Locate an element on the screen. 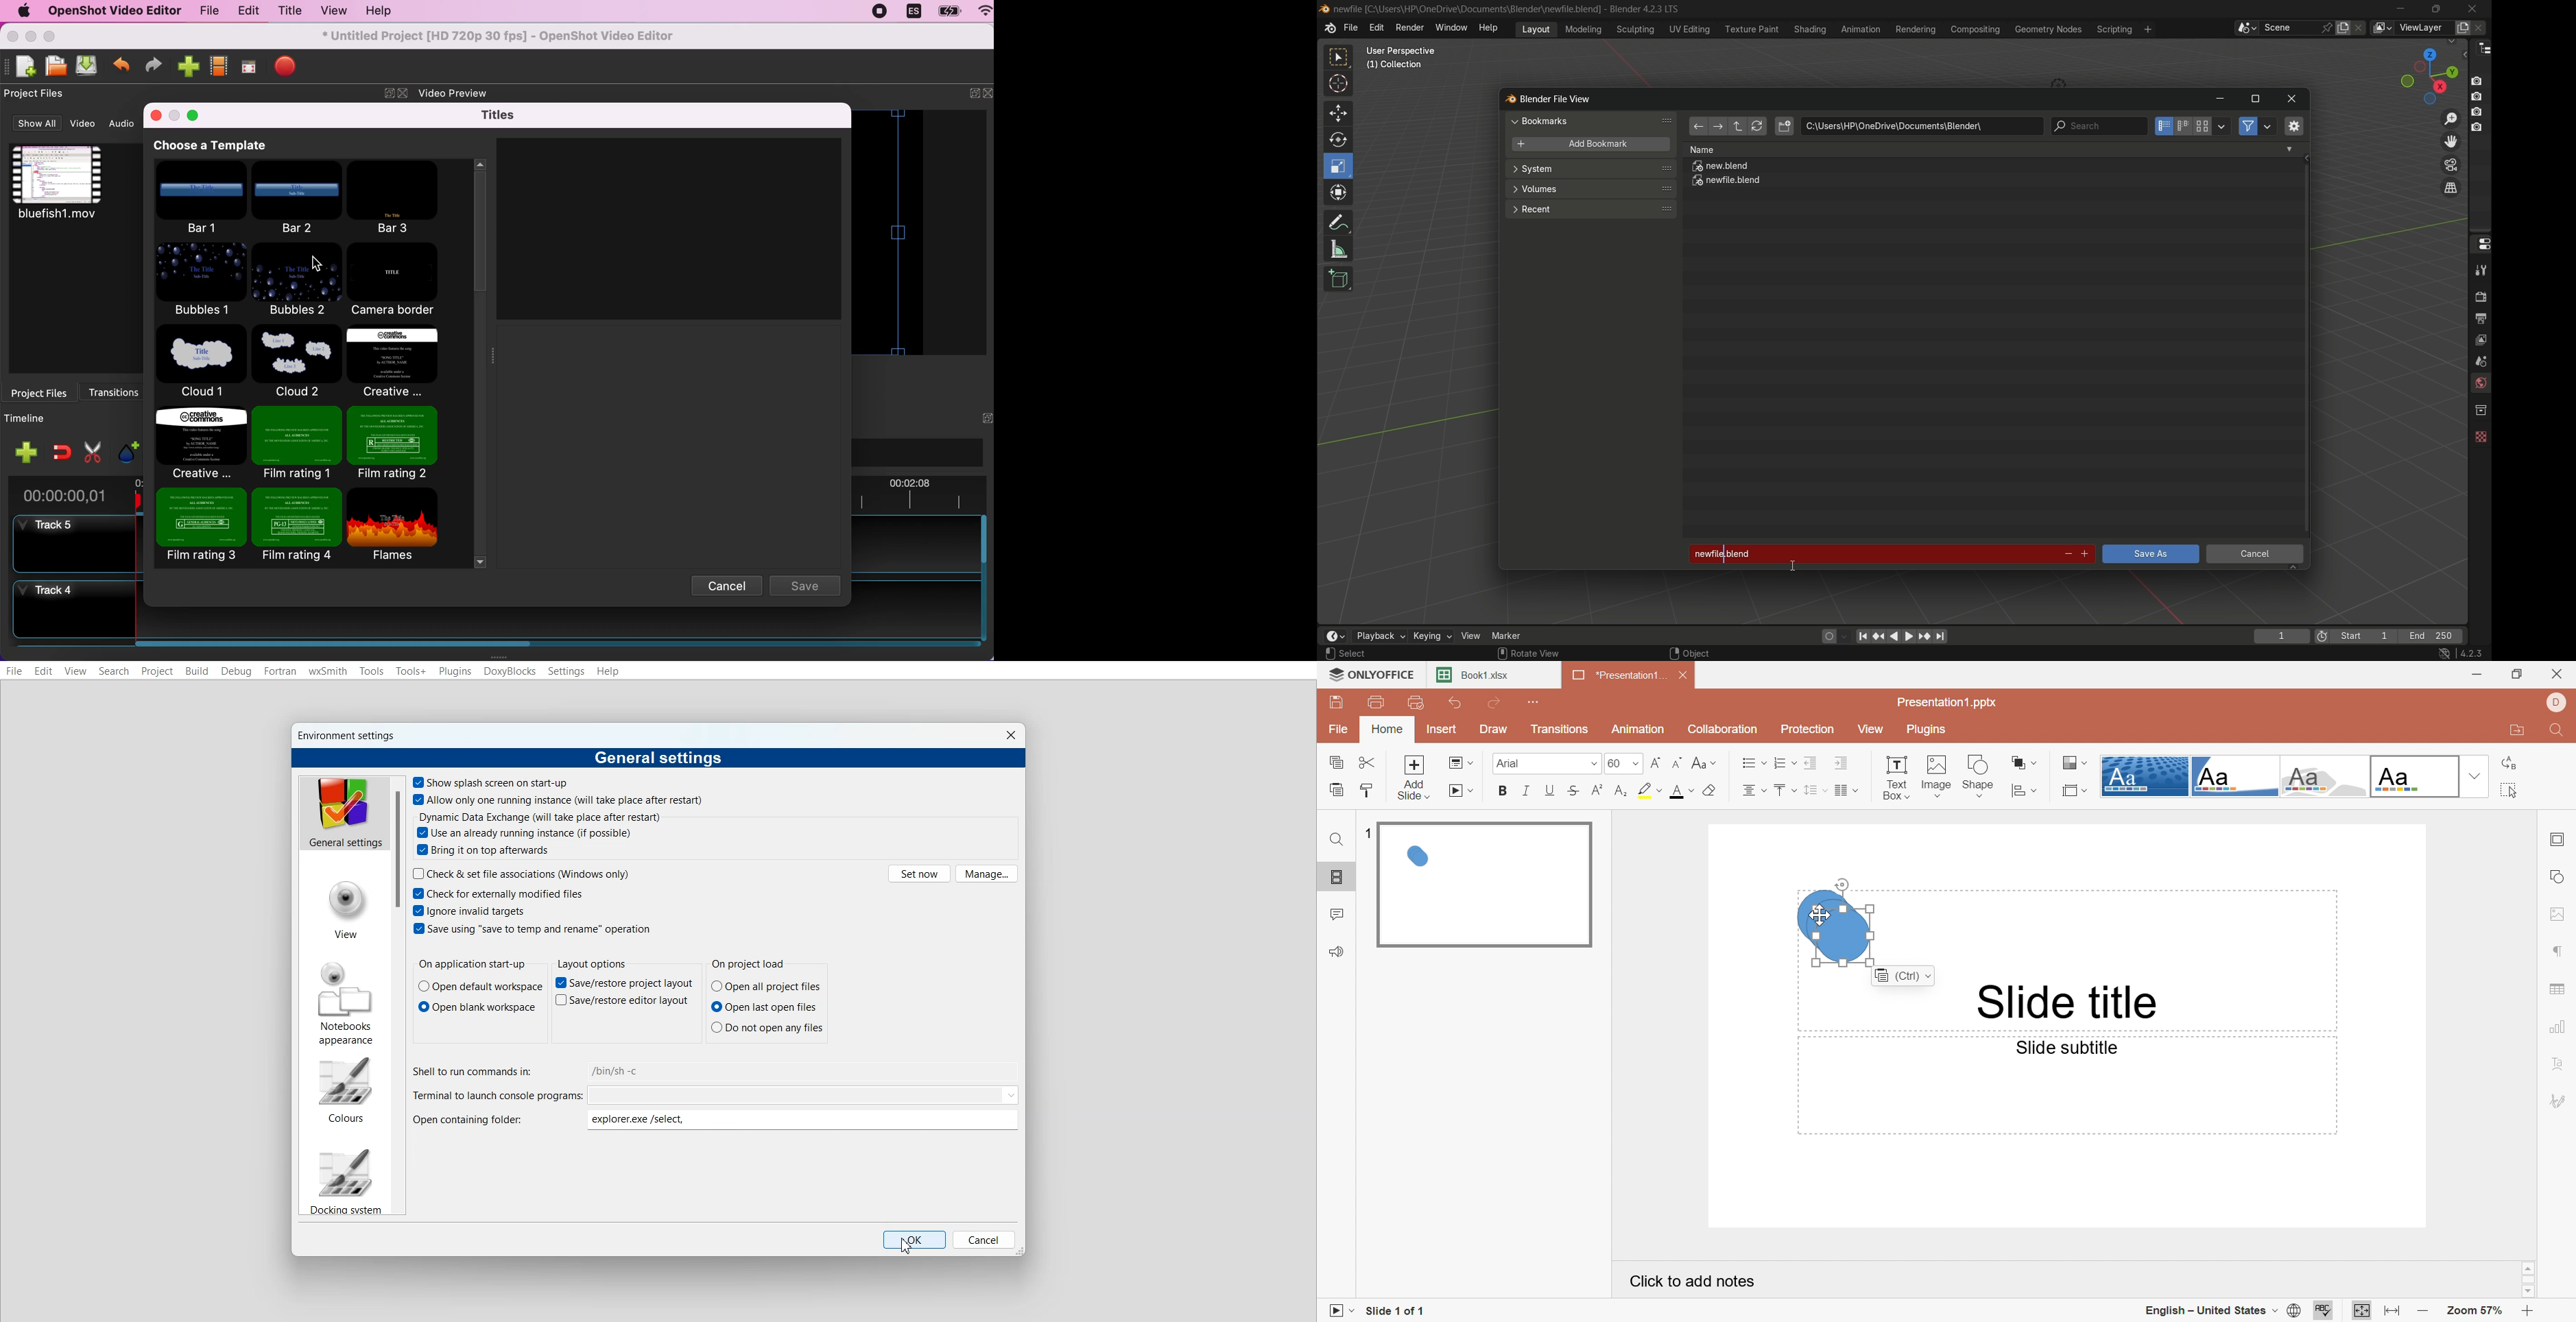 The height and width of the screenshot is (1344, 2576). Feedback & Support is located at coordinates (1335, 952).